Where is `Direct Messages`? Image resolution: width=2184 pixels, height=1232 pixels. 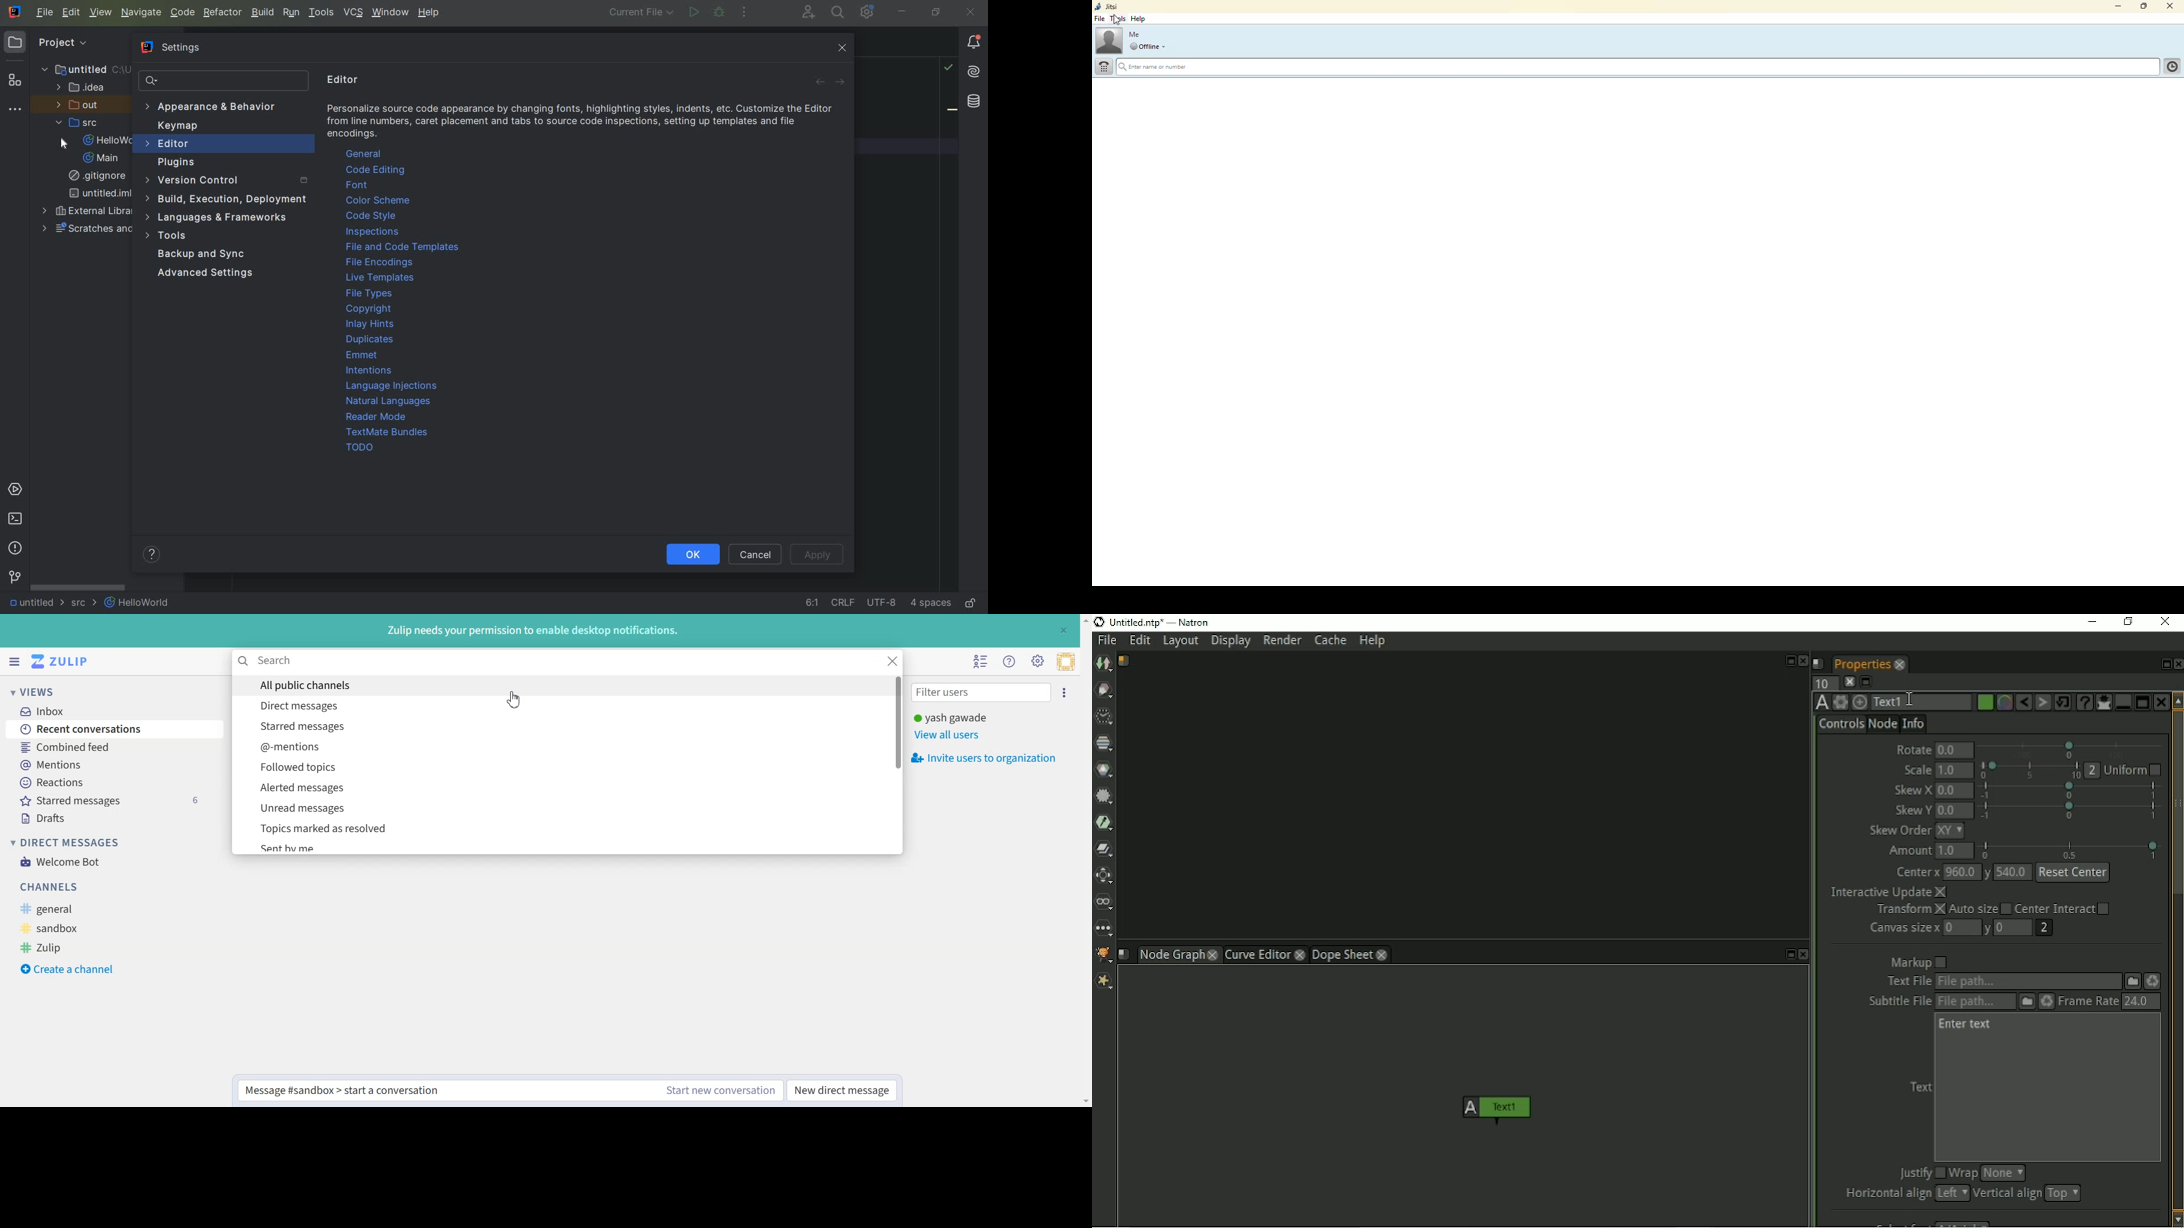 Direct Messages is located at coordinates (65, 843).